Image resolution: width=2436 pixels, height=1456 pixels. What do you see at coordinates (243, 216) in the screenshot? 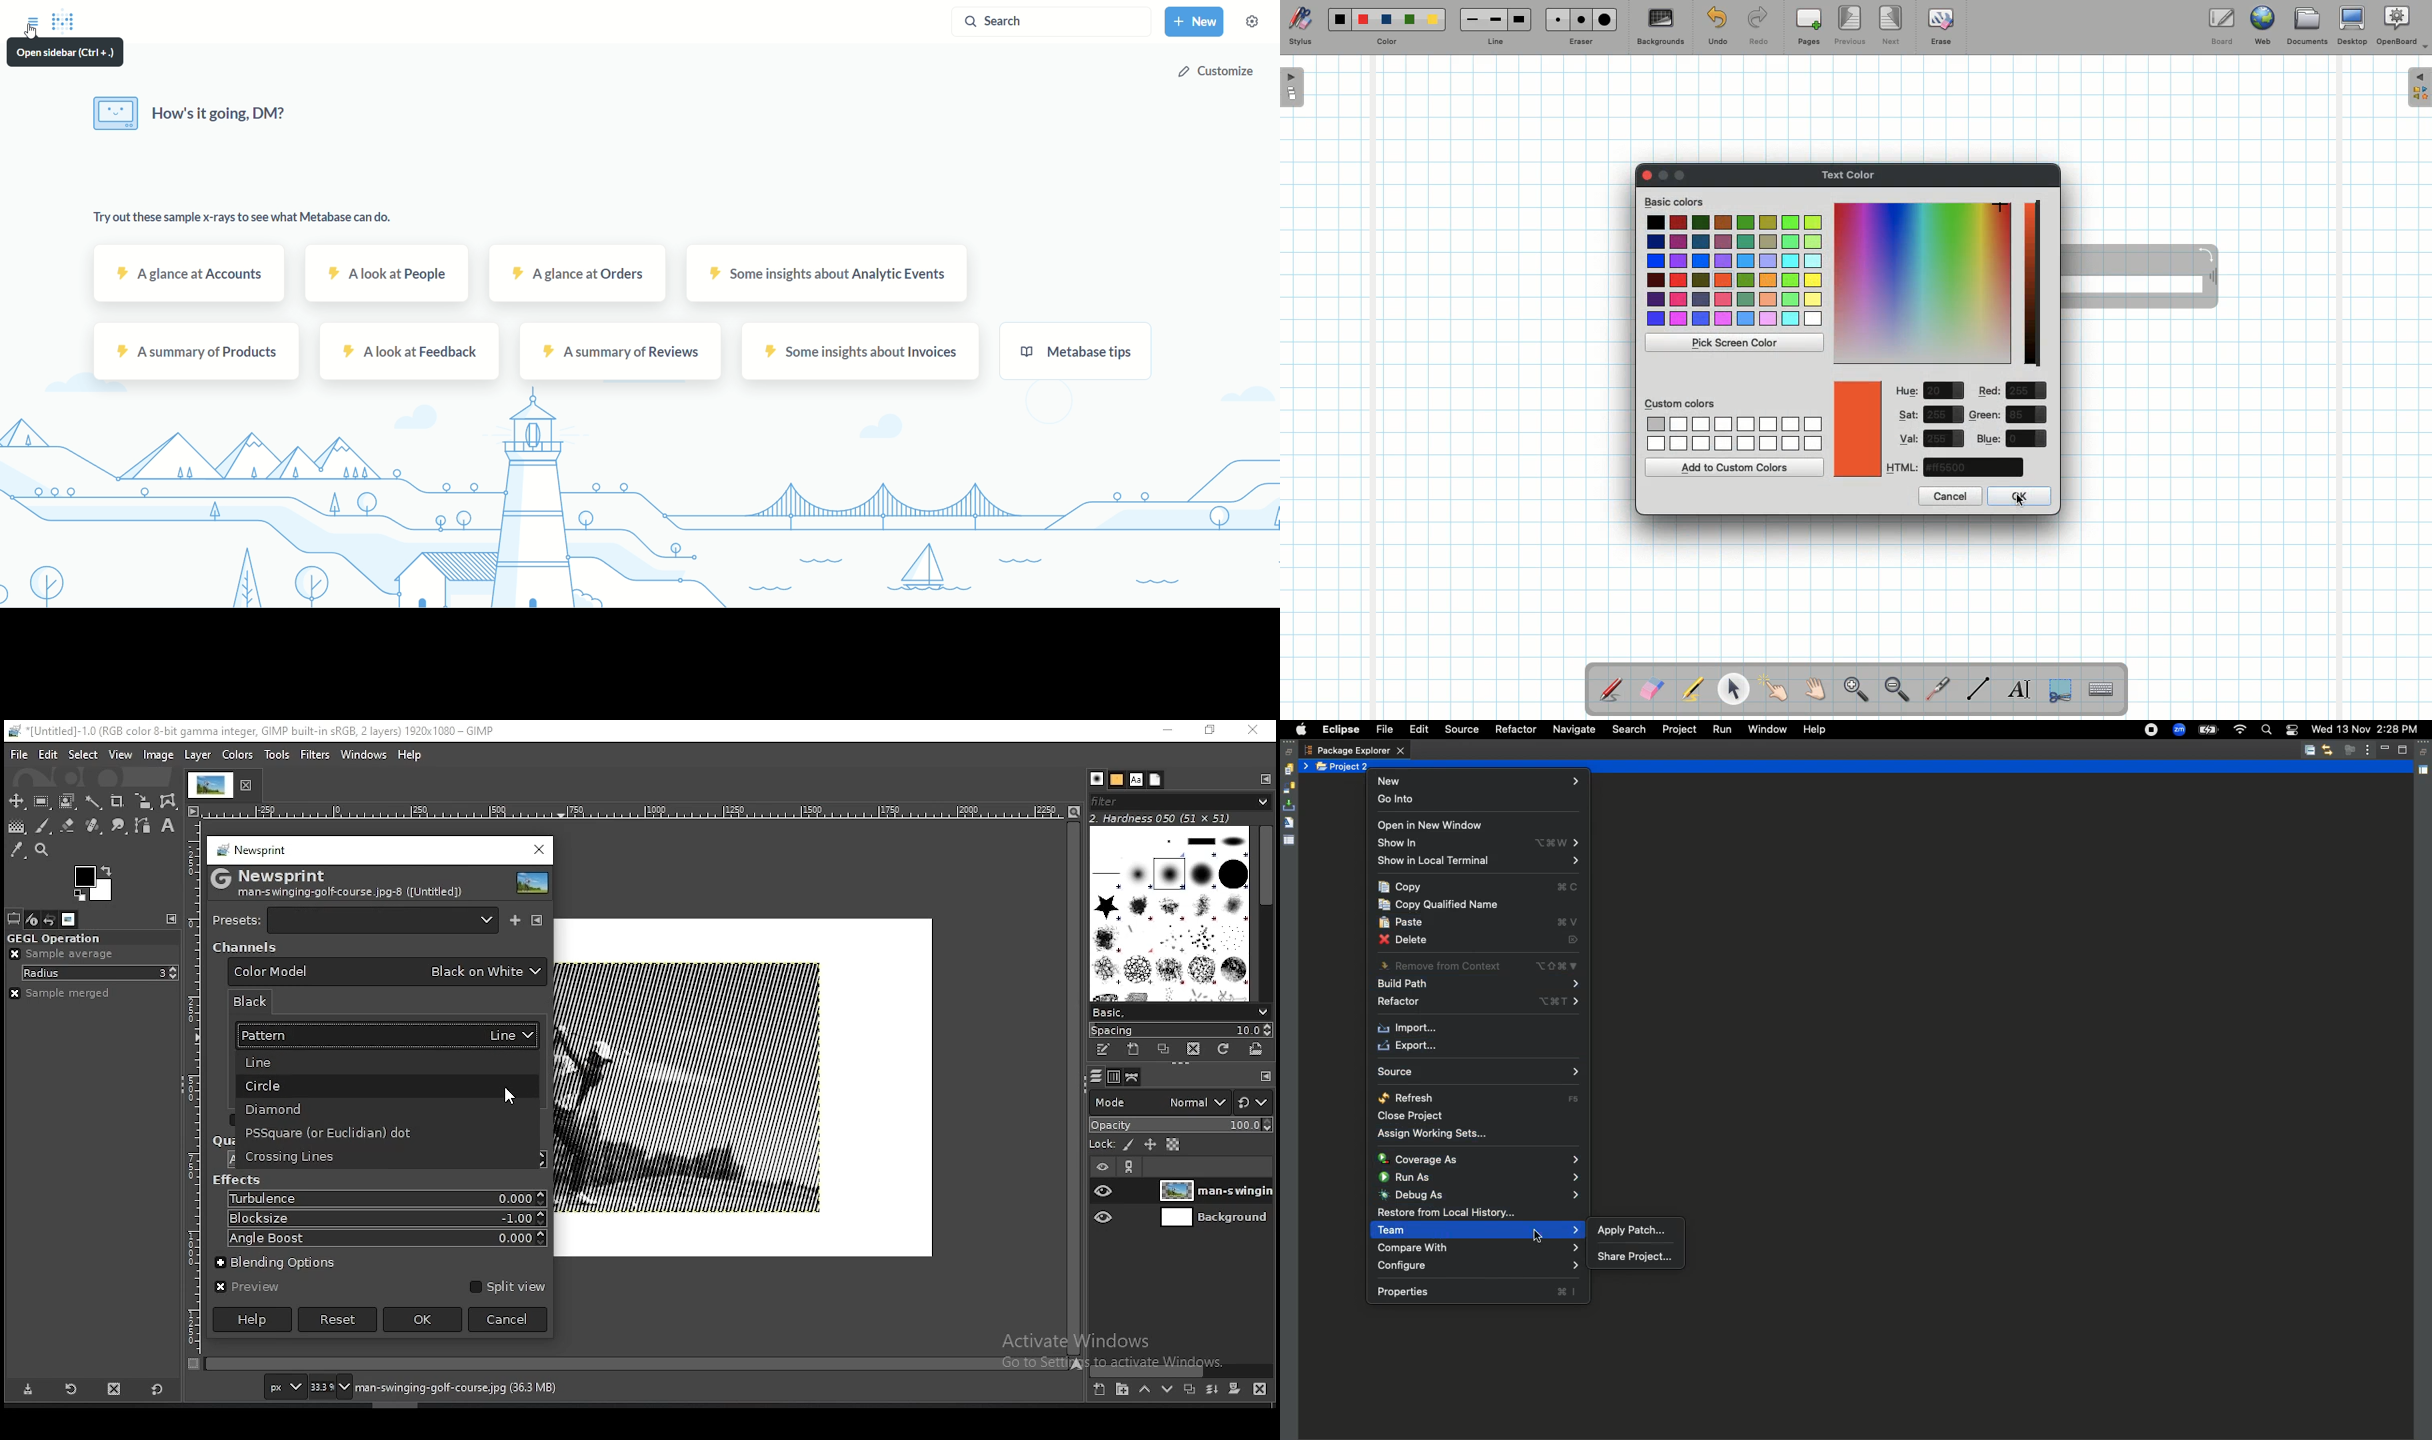
I see `Try out these sample x-rays to see what Metabase can do.` at bounding box center [243, 216].